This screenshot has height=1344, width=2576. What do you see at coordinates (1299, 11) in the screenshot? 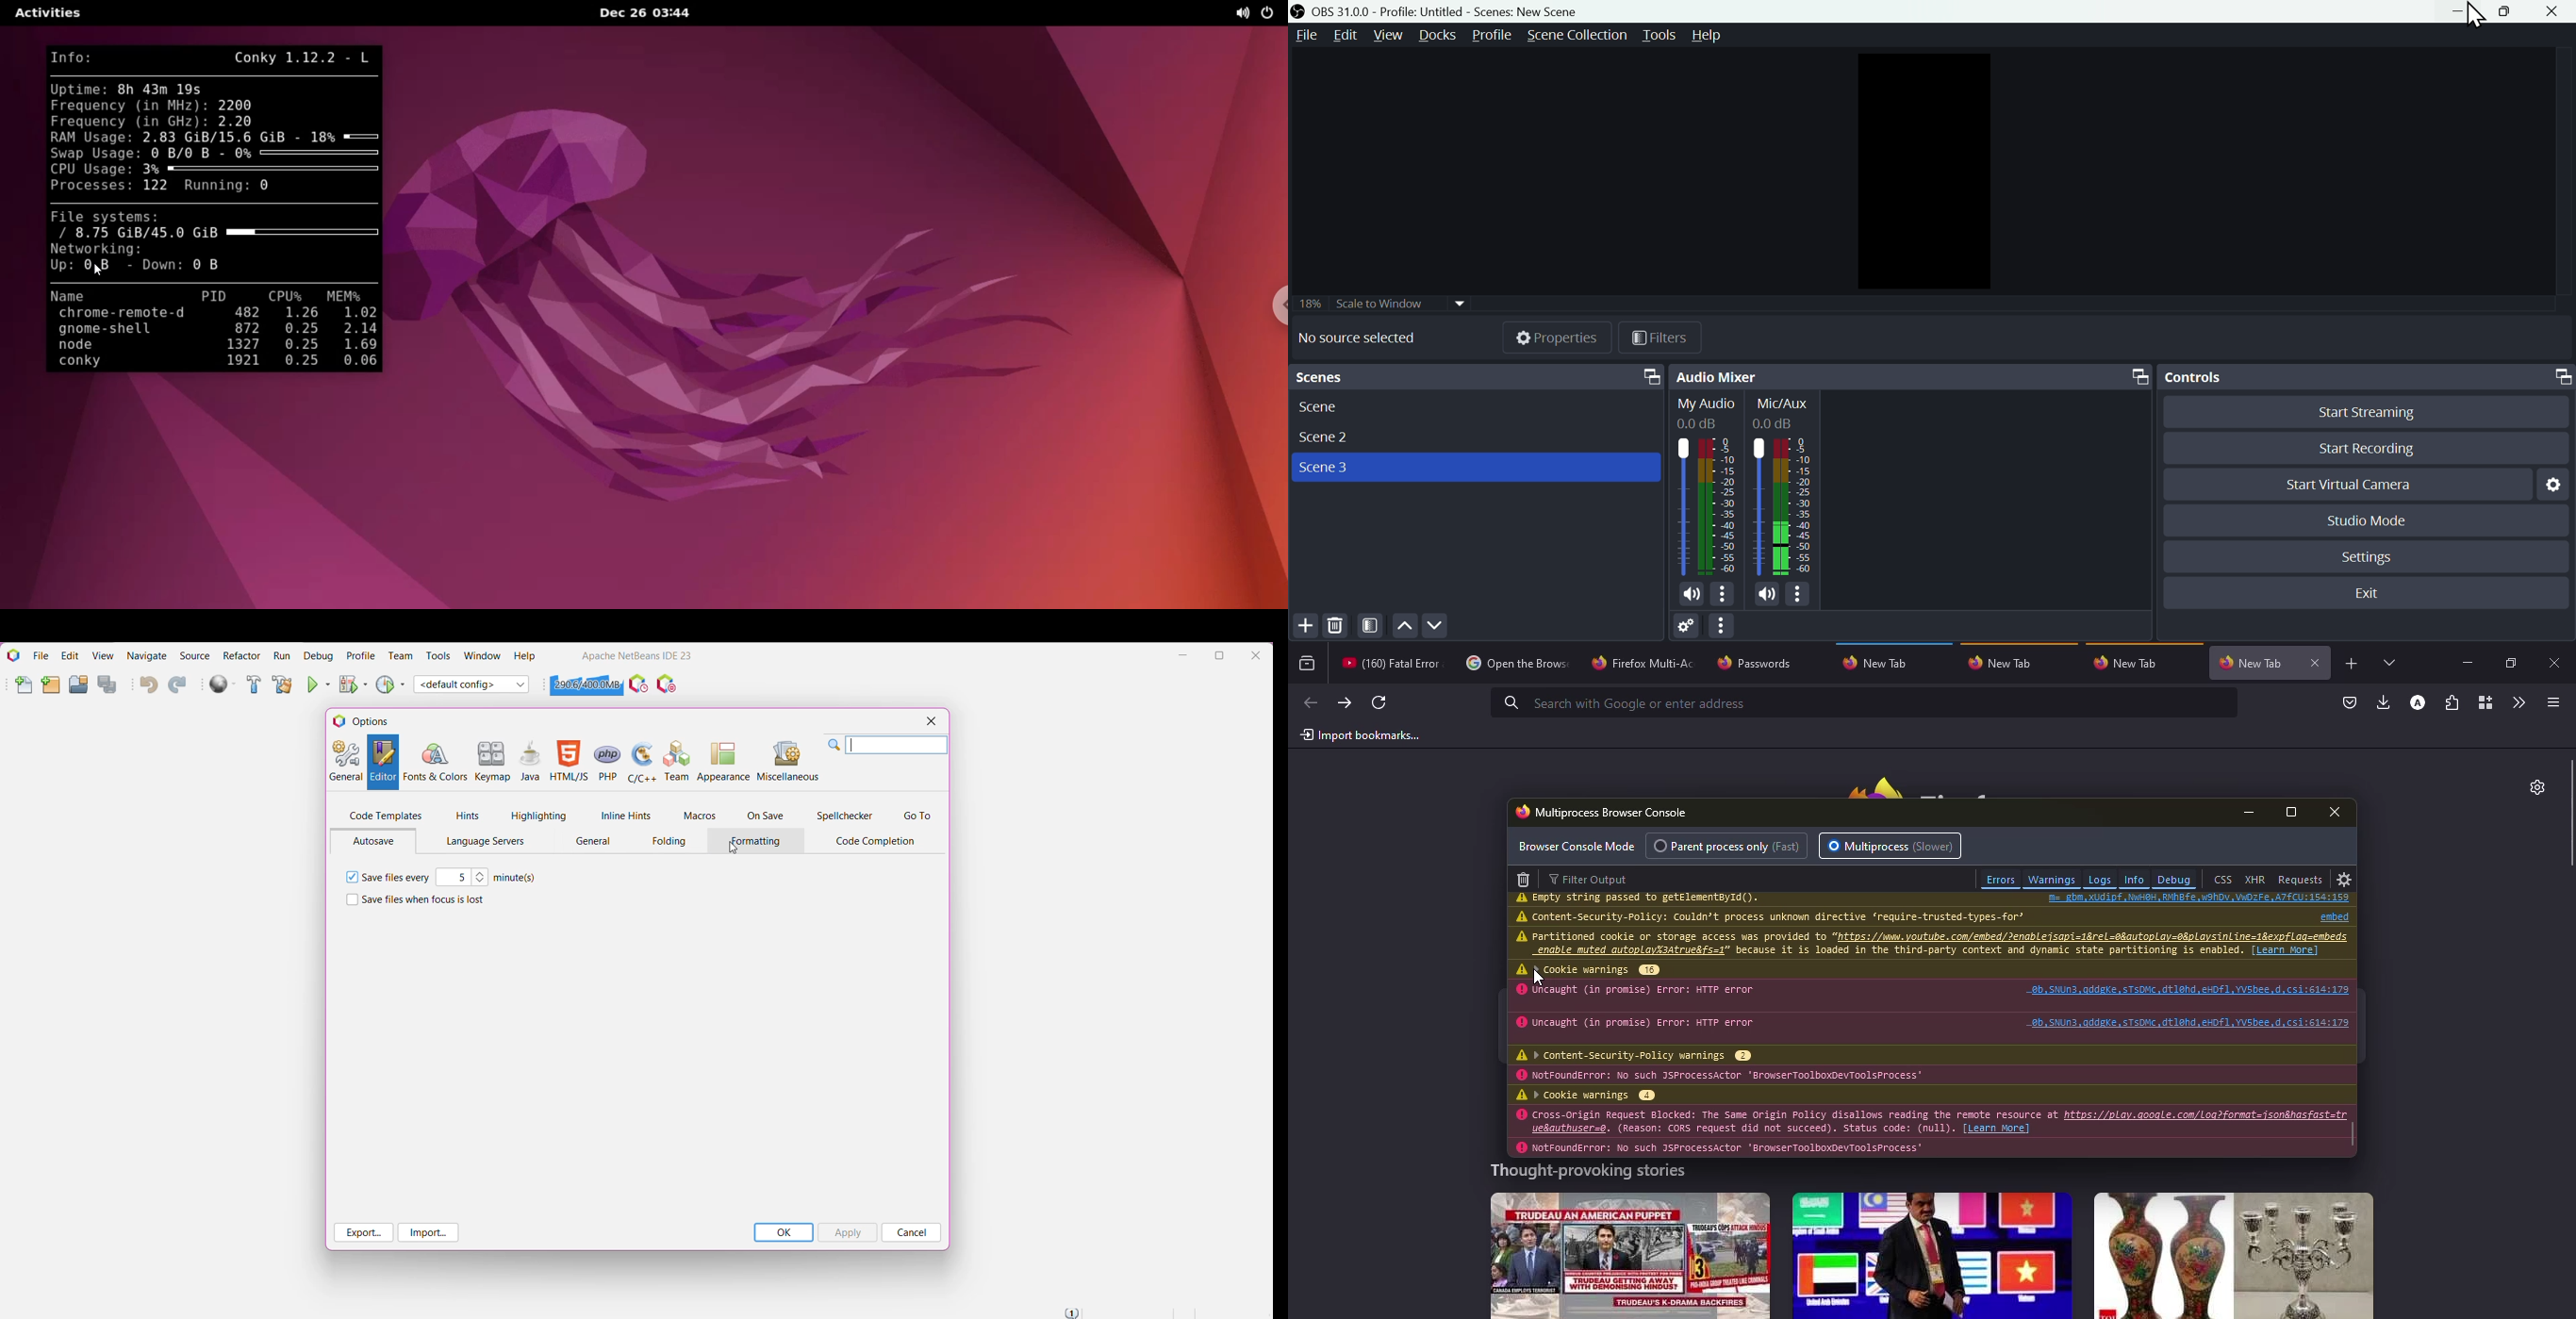
I see `OBS Desktop icon` at bounding box center [1299, 11].